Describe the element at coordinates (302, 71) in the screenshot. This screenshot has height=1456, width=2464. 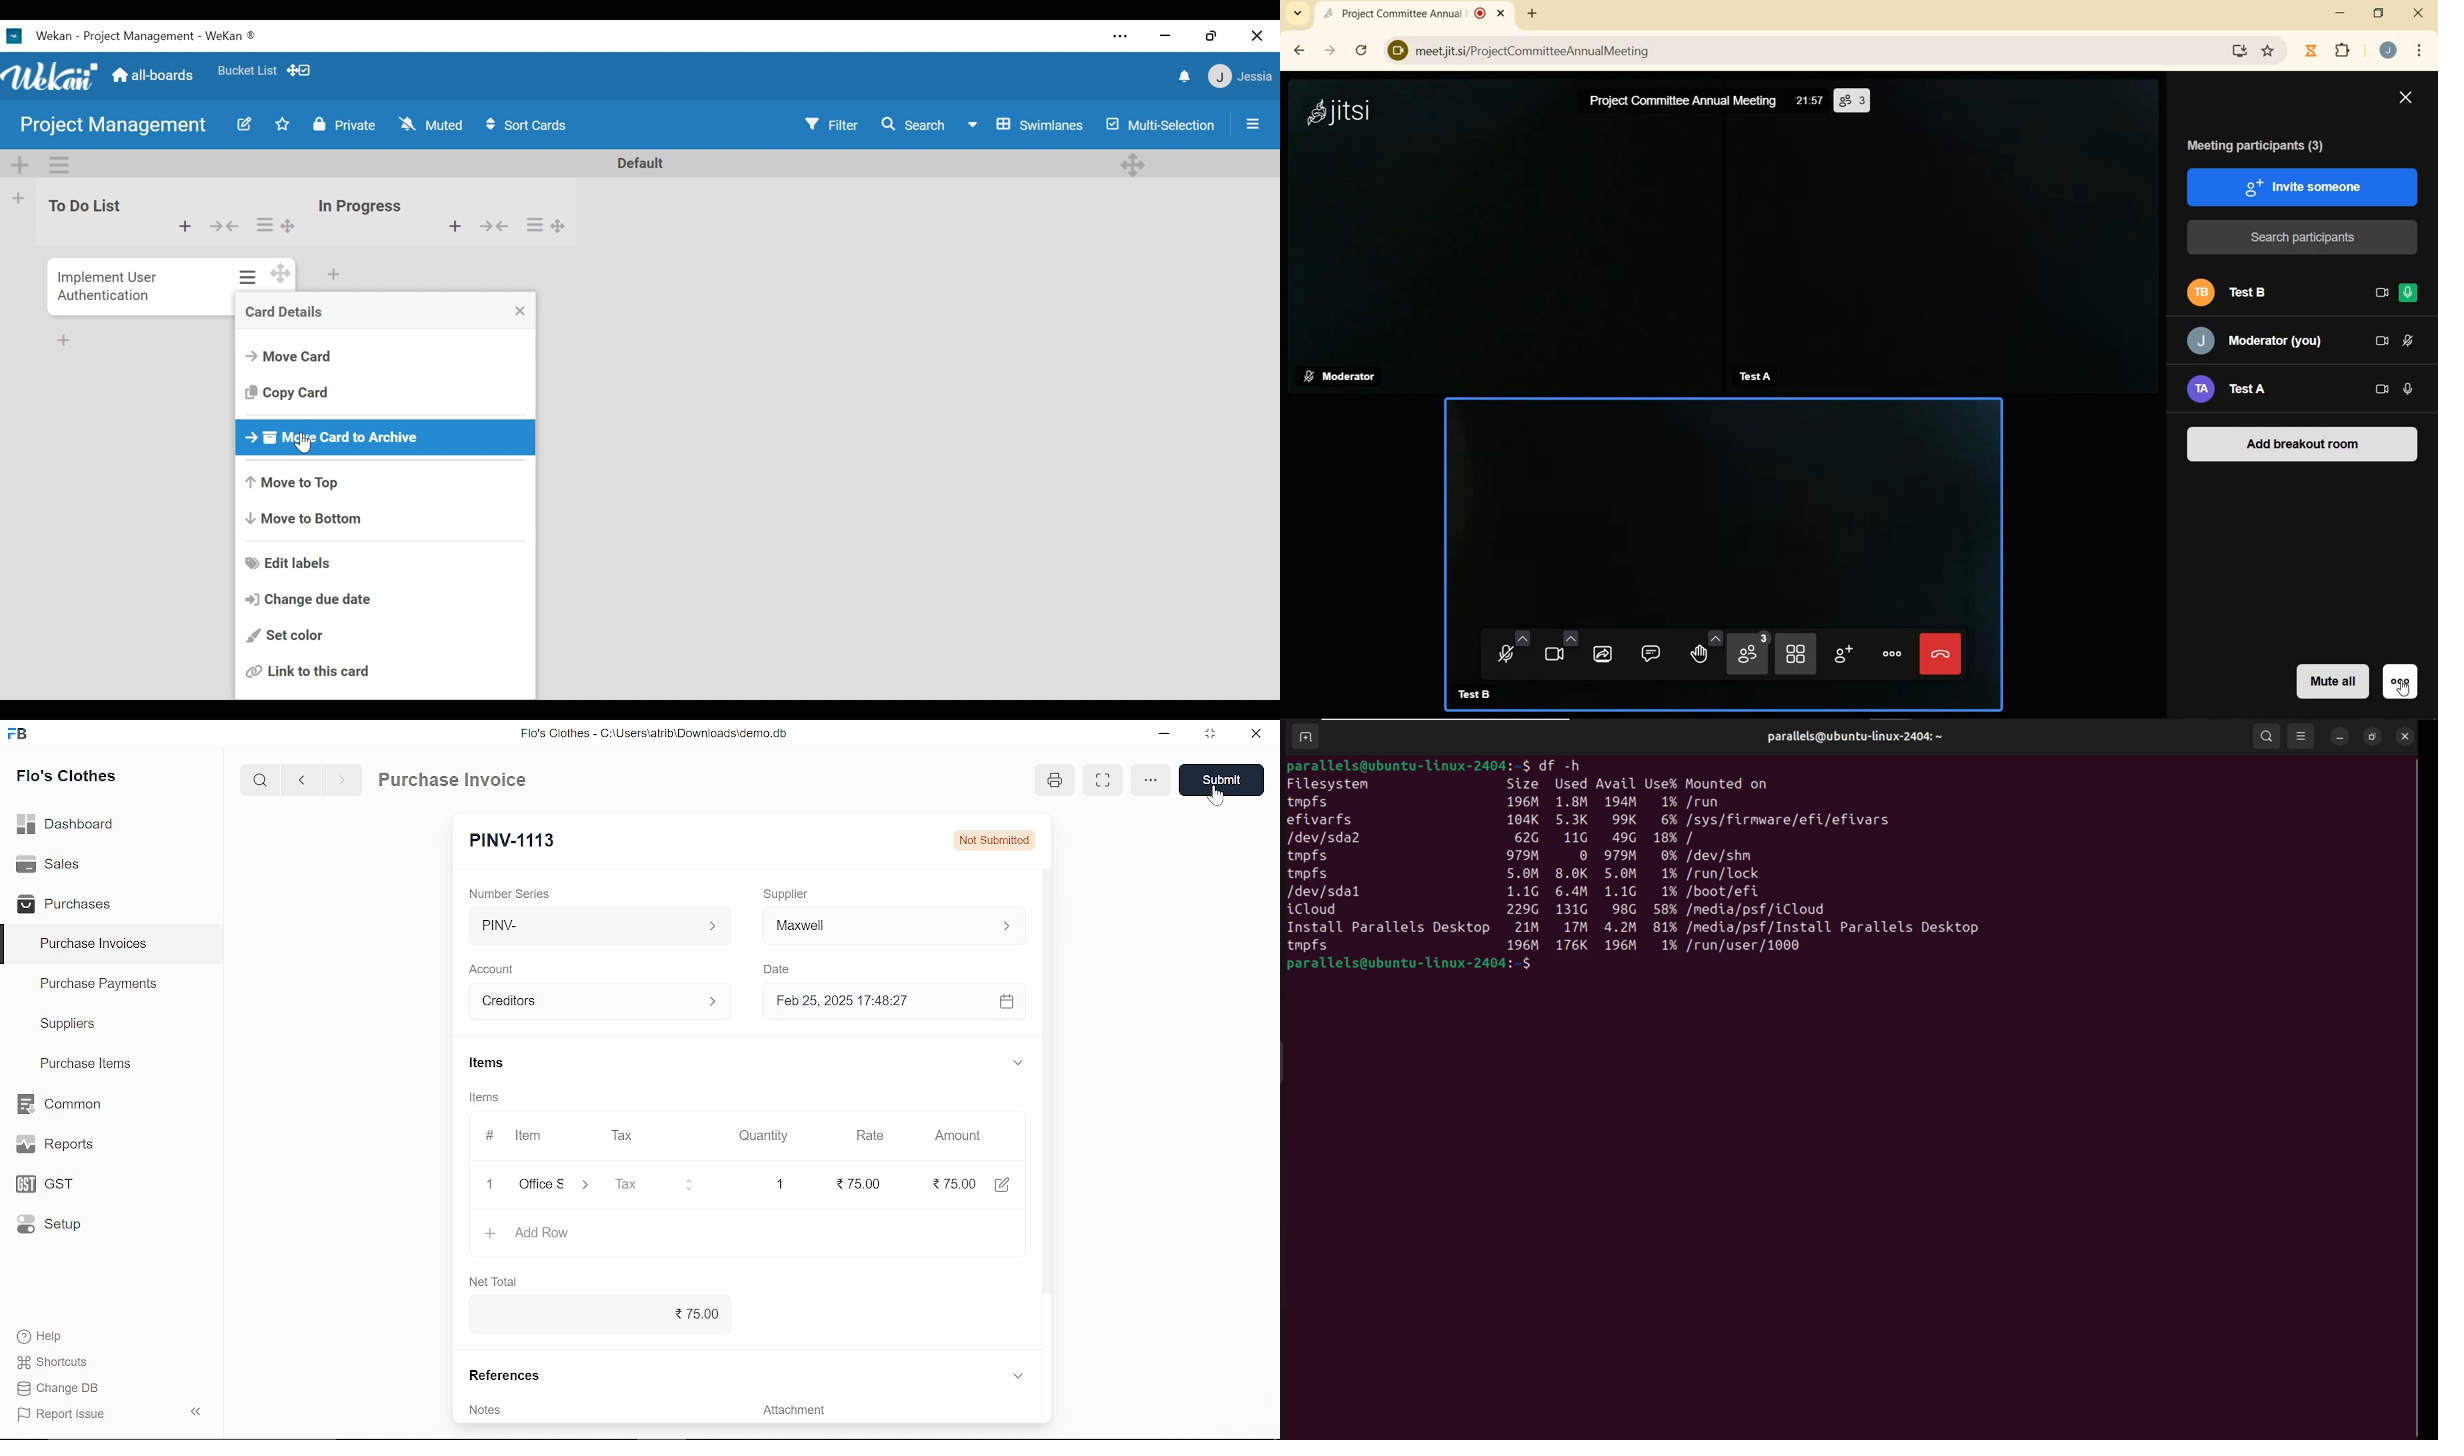
I see `Show Desktop drag handles` at that location.